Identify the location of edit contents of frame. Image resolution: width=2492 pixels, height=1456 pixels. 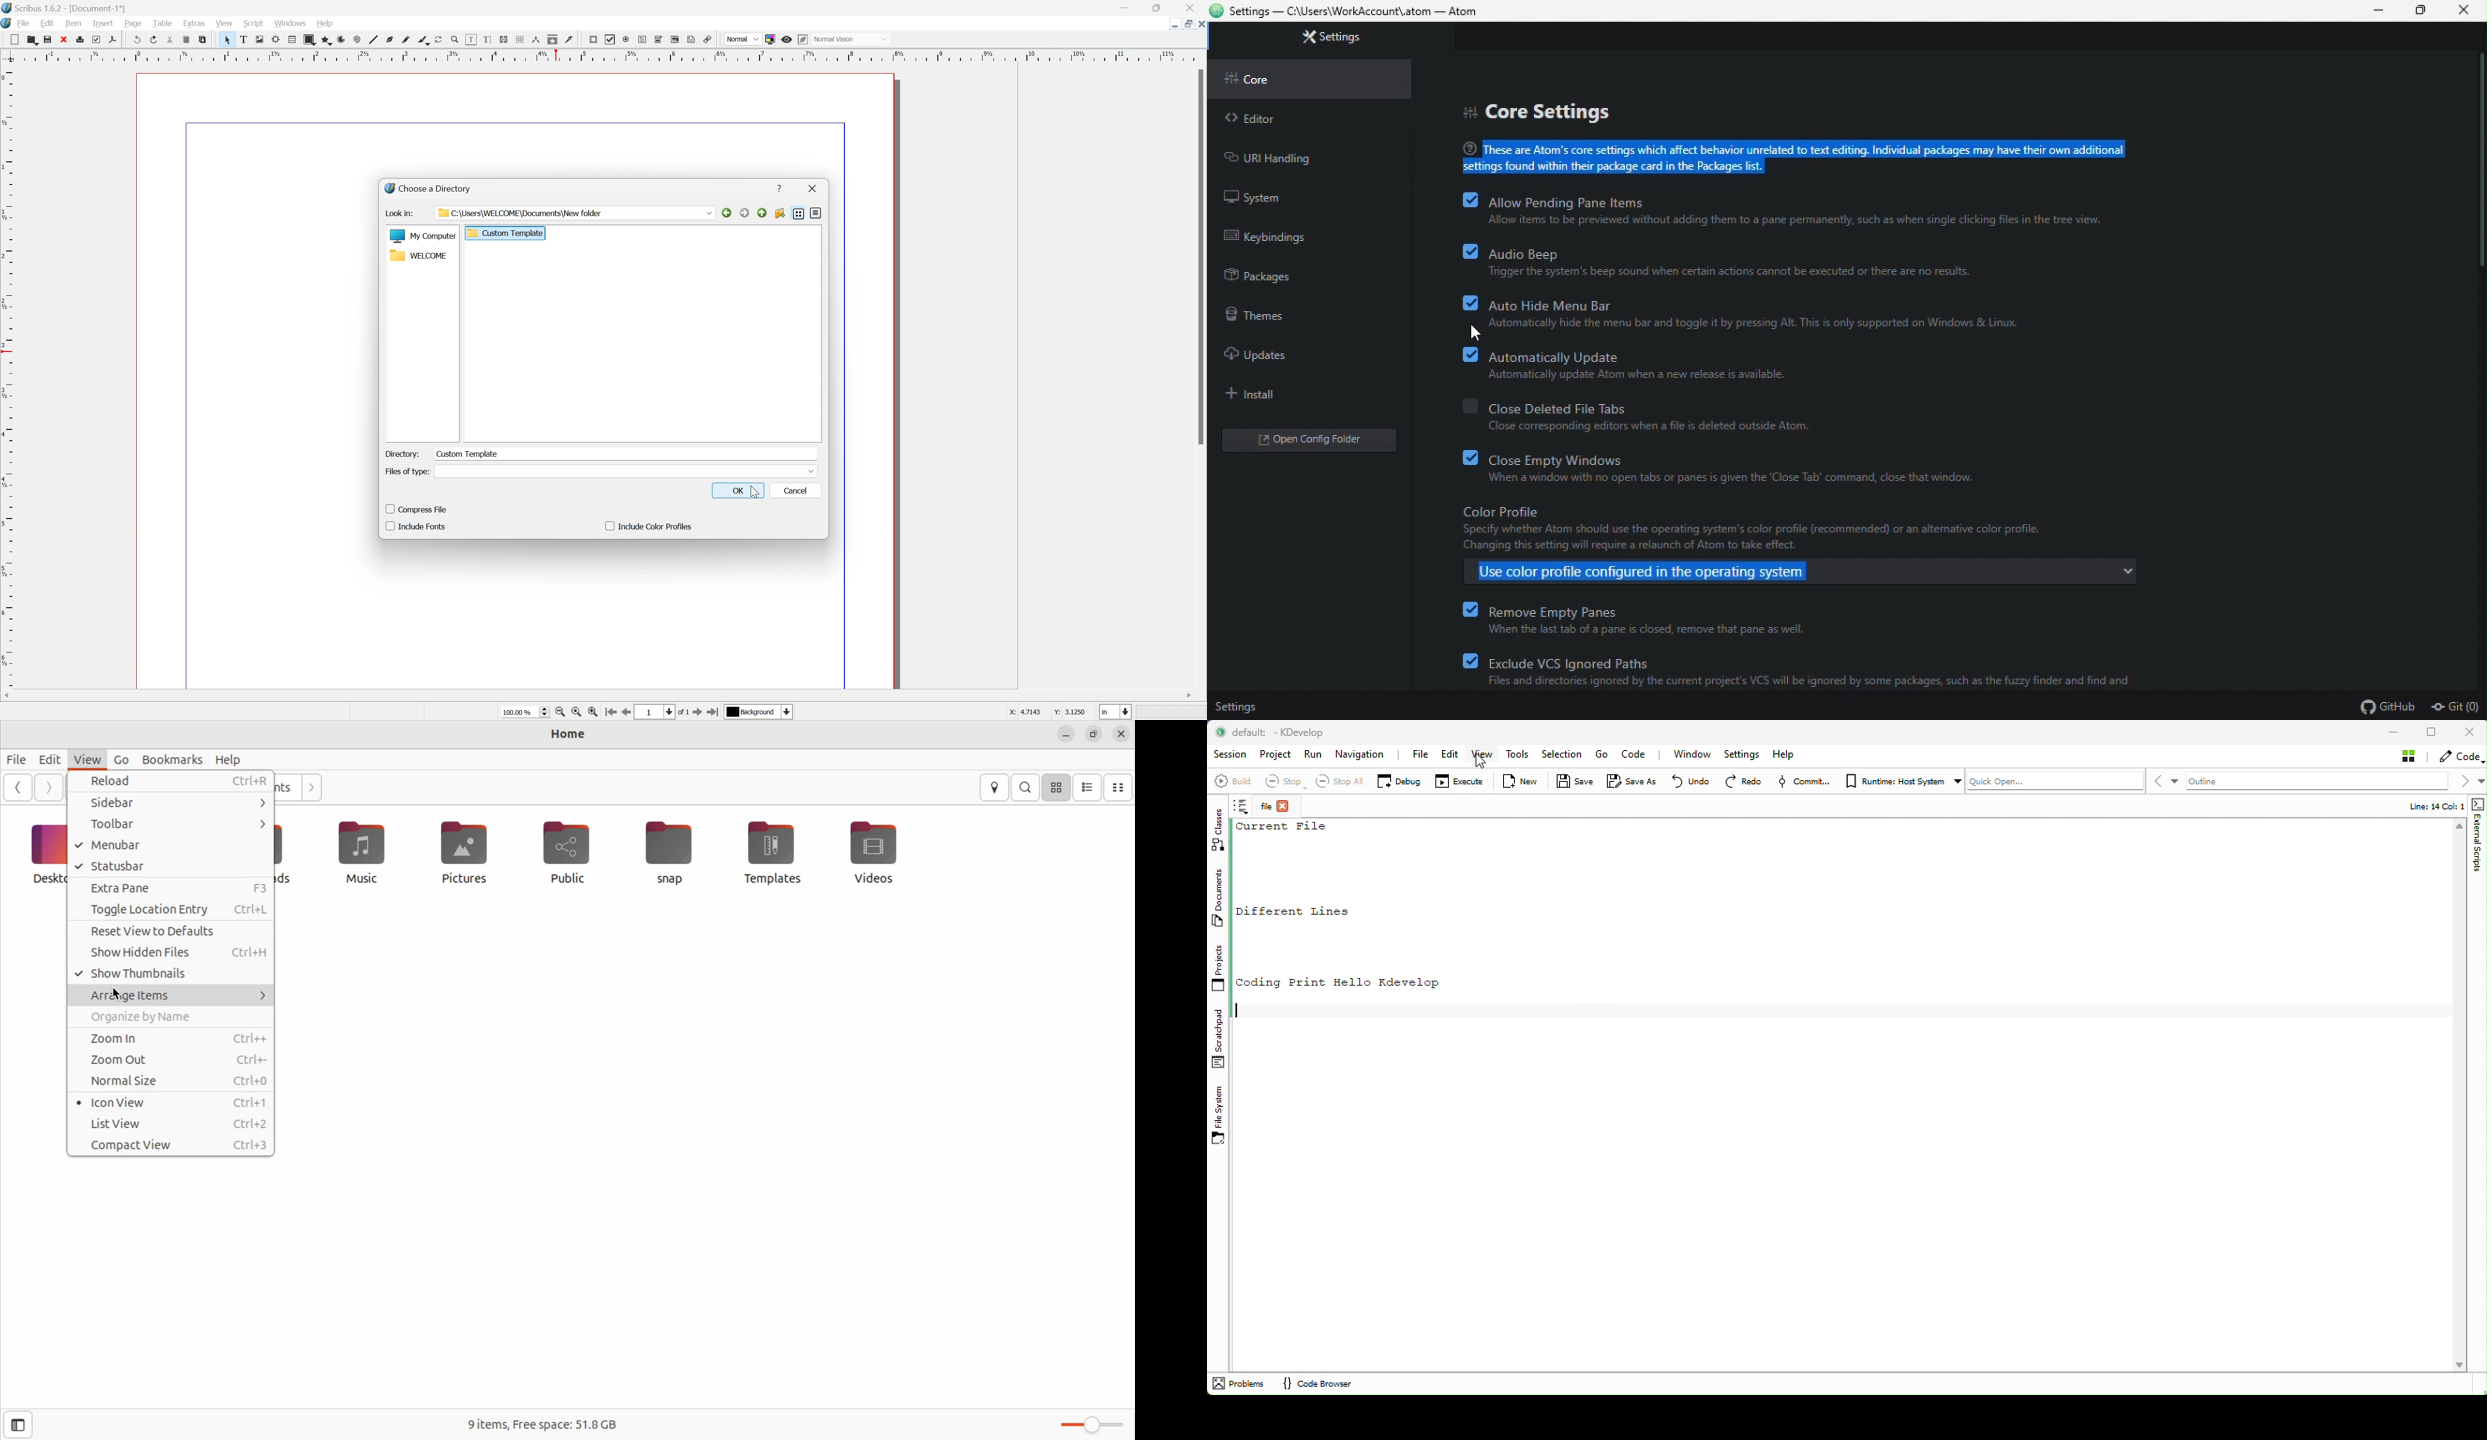
(470, 41).